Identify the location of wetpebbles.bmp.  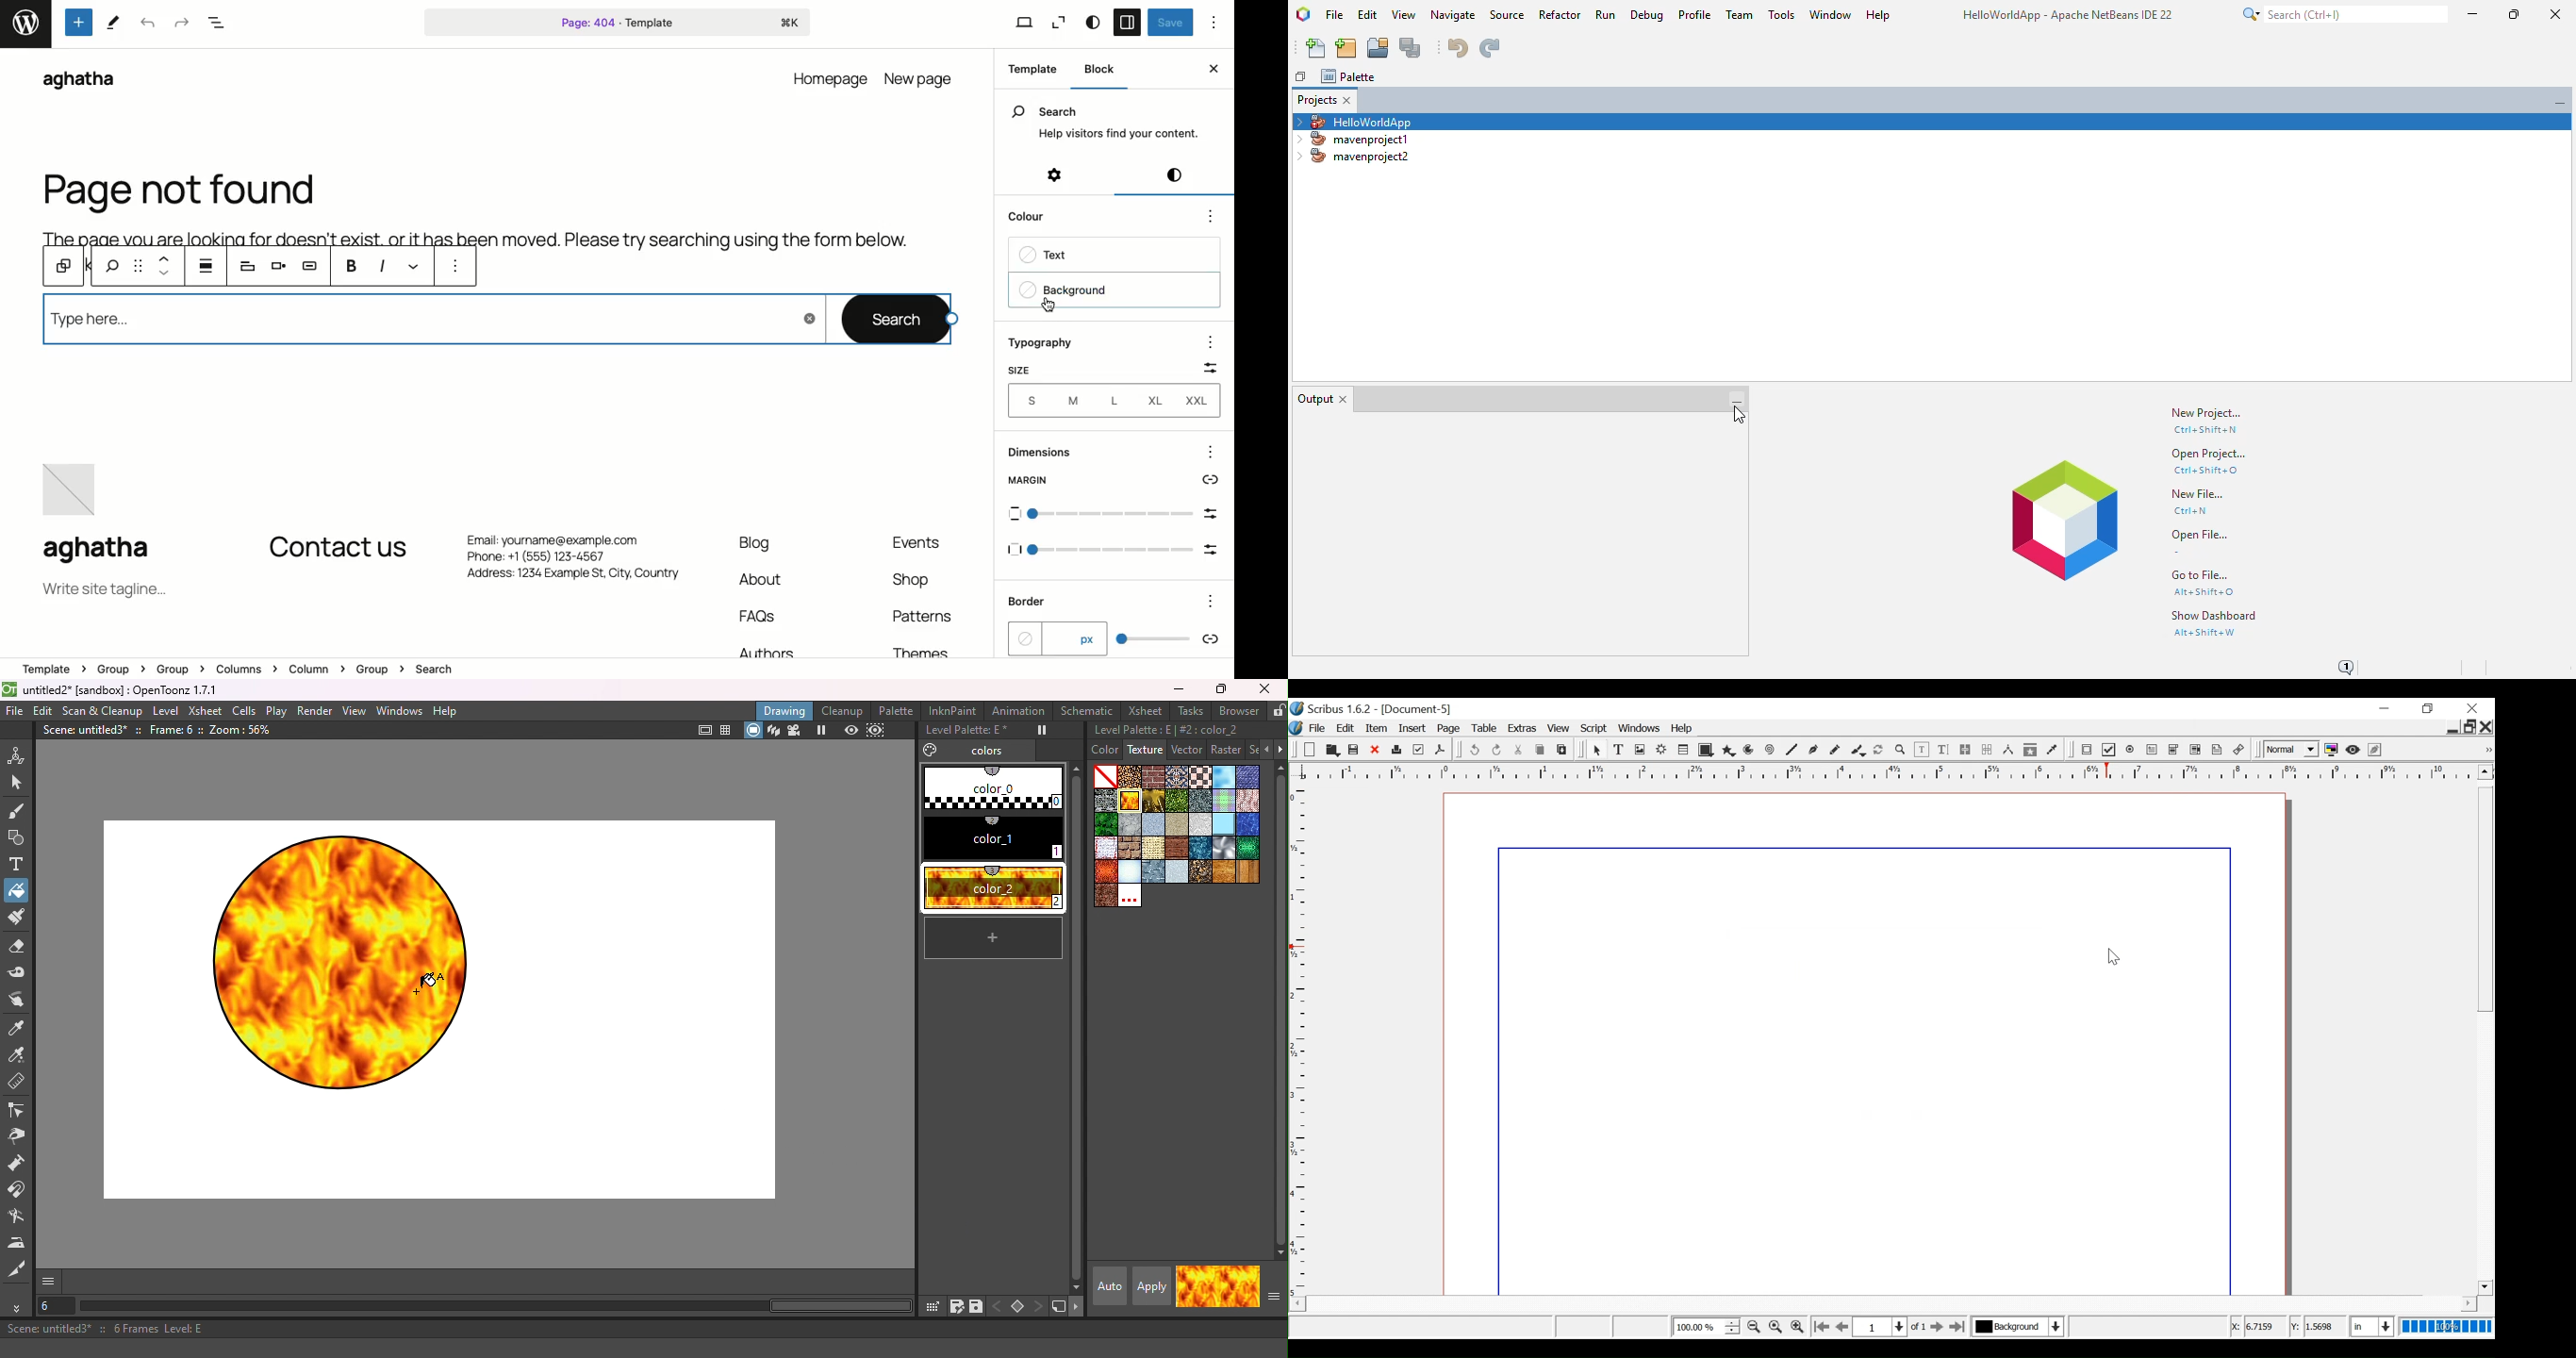
(1201, 871).